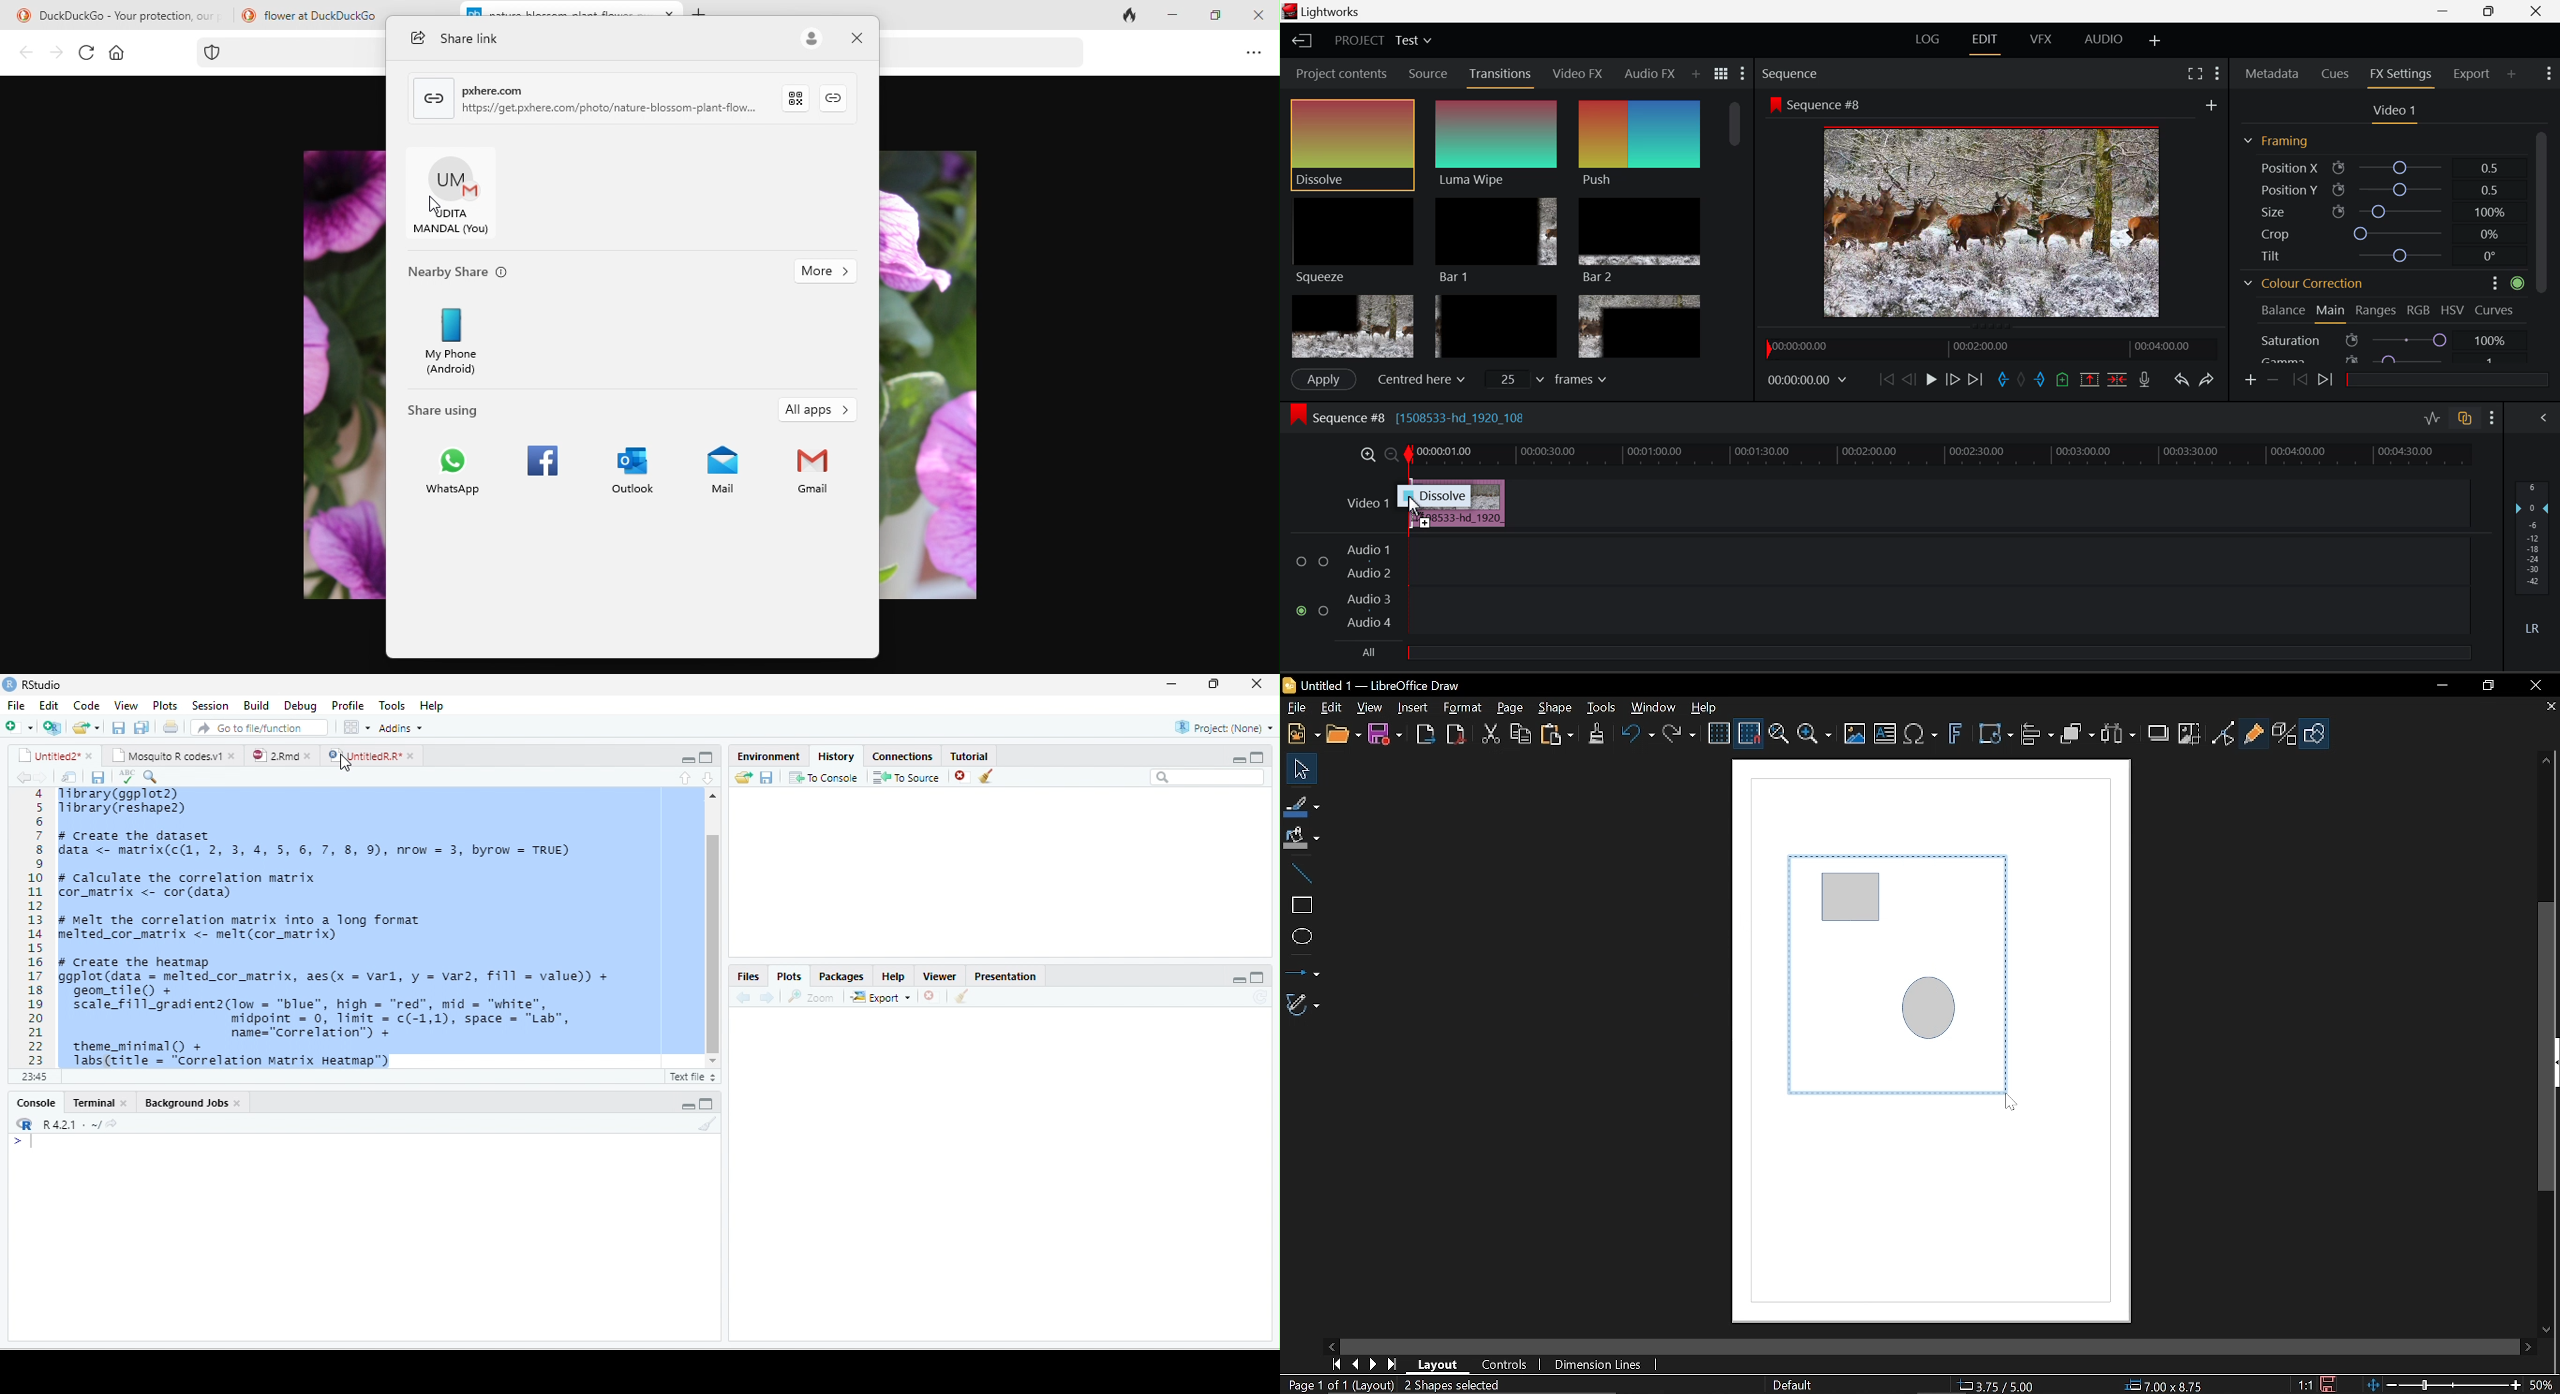  Describe the element at coordinates (2546, 1386) in the screenshot. I see `Current zoom` at that location.